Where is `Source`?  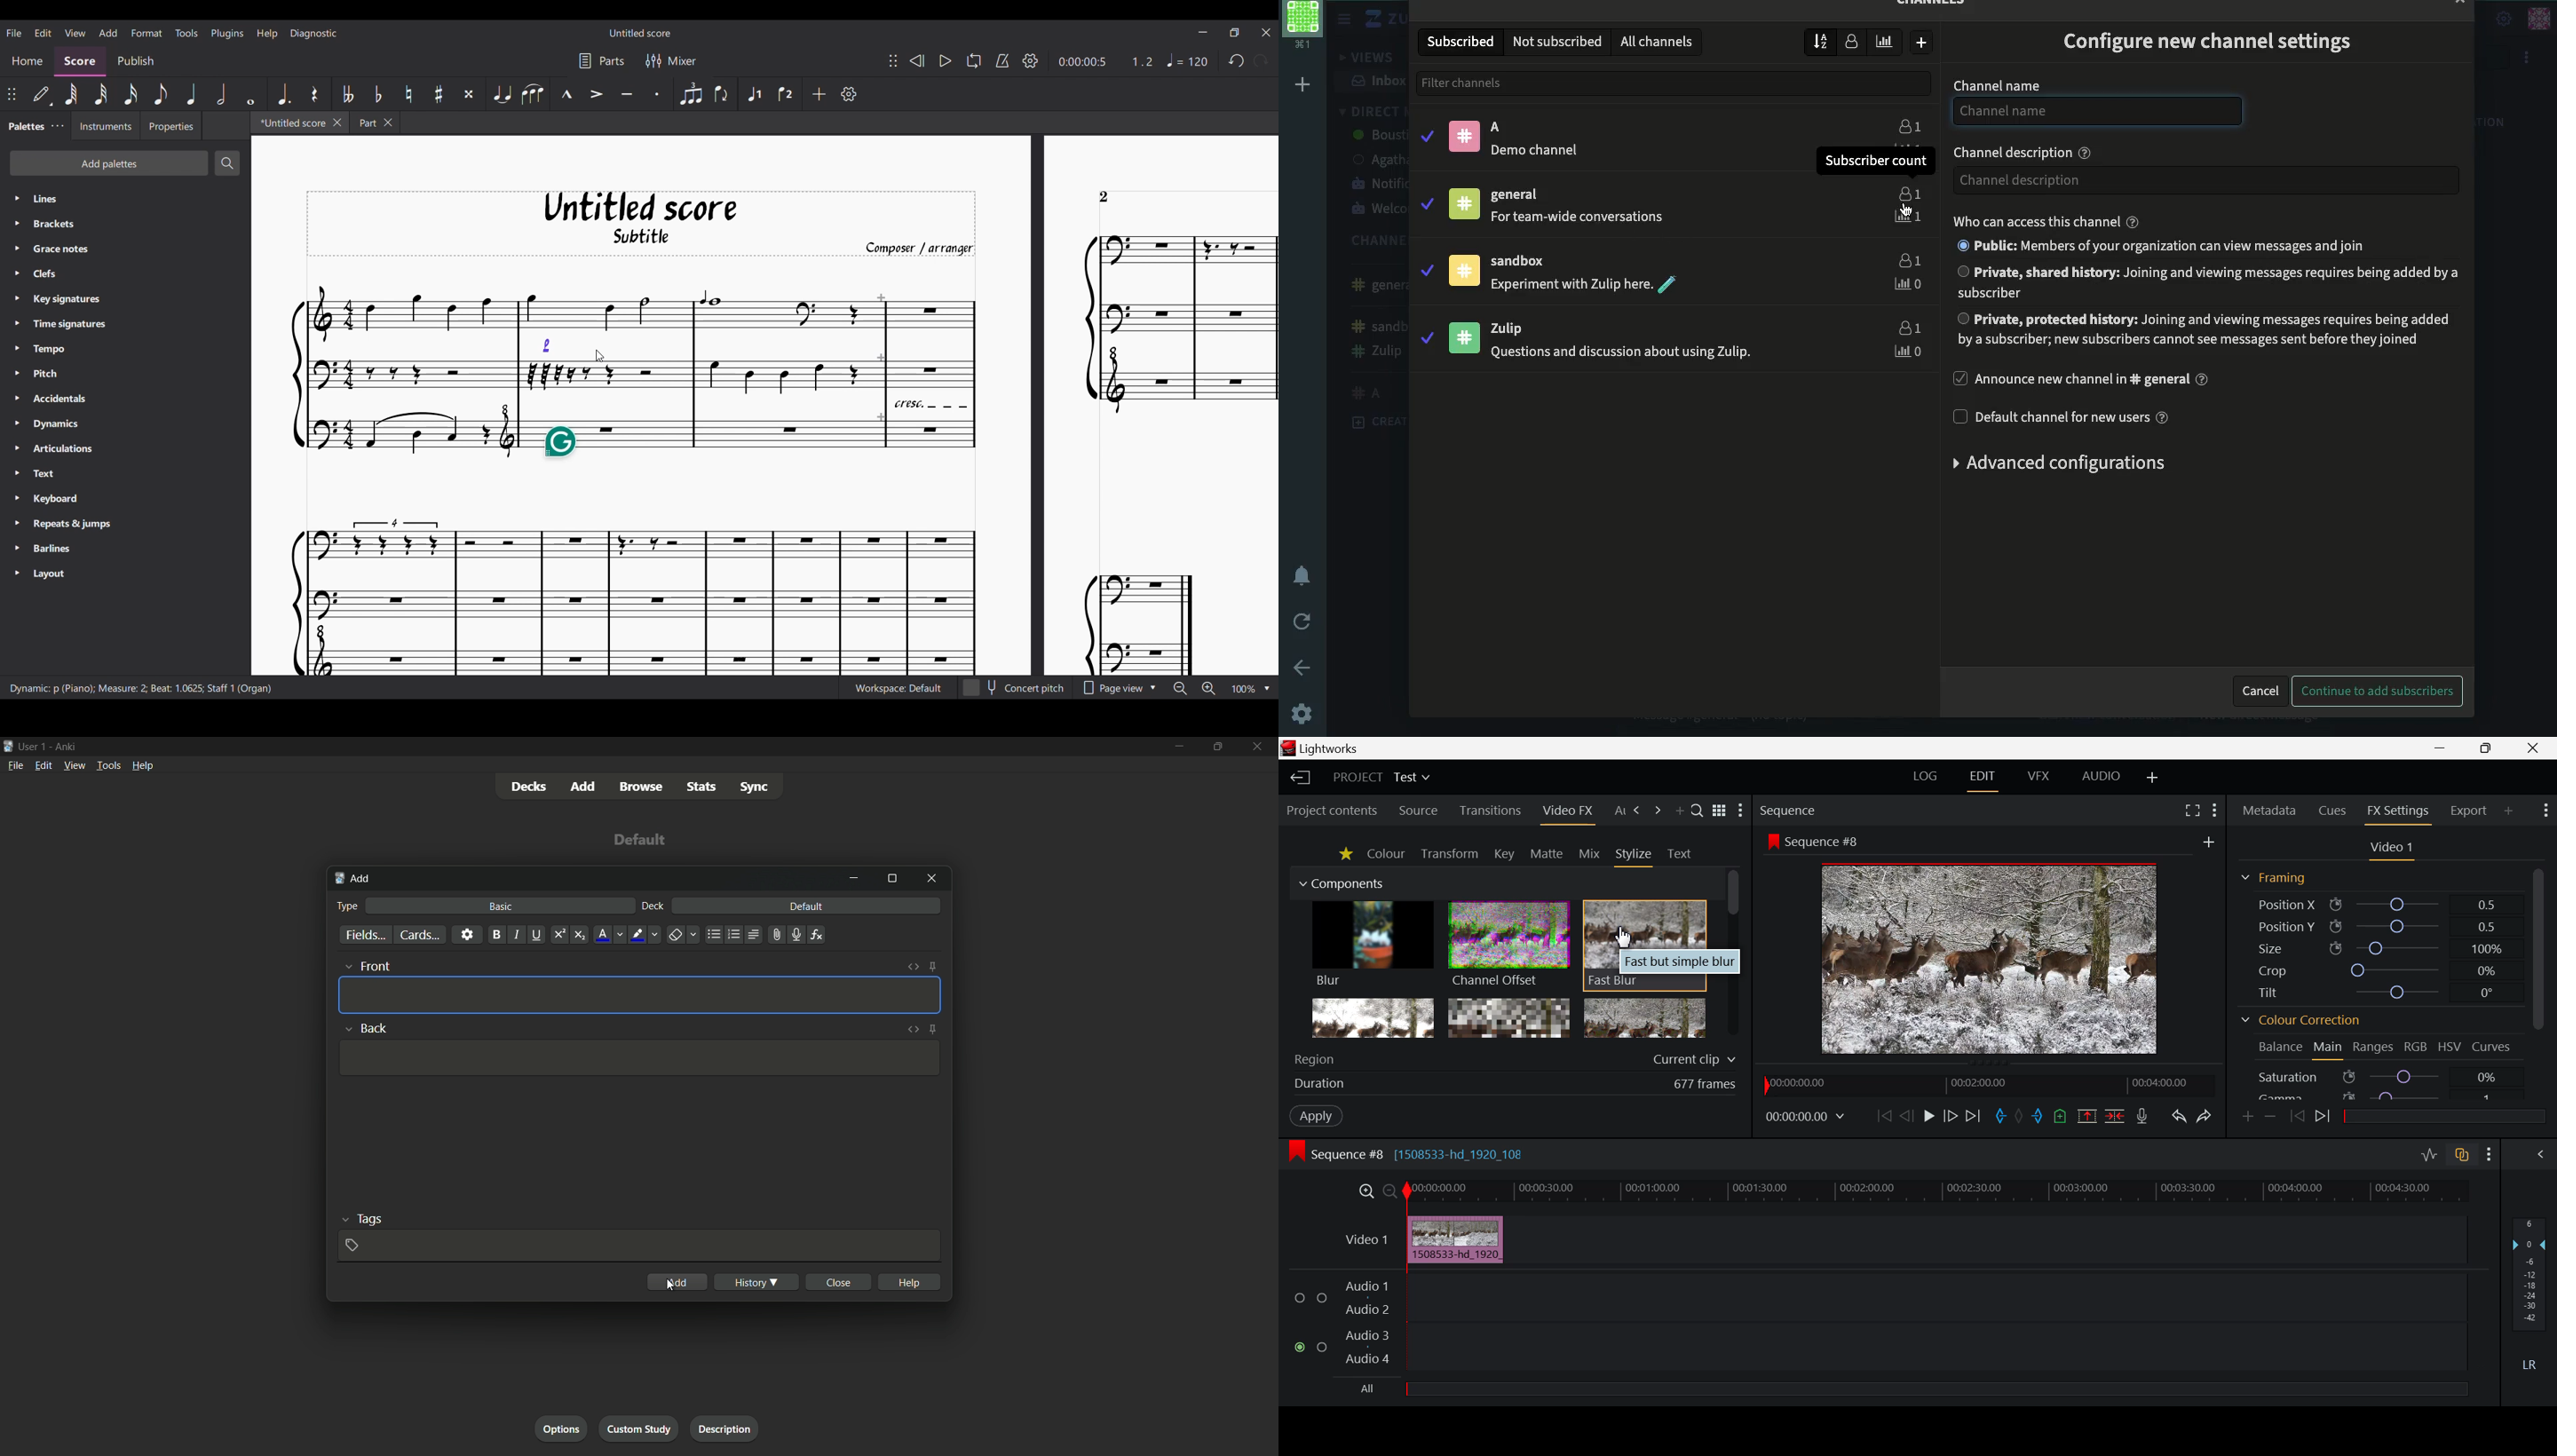 Source is located at coordinates (1425, 809).